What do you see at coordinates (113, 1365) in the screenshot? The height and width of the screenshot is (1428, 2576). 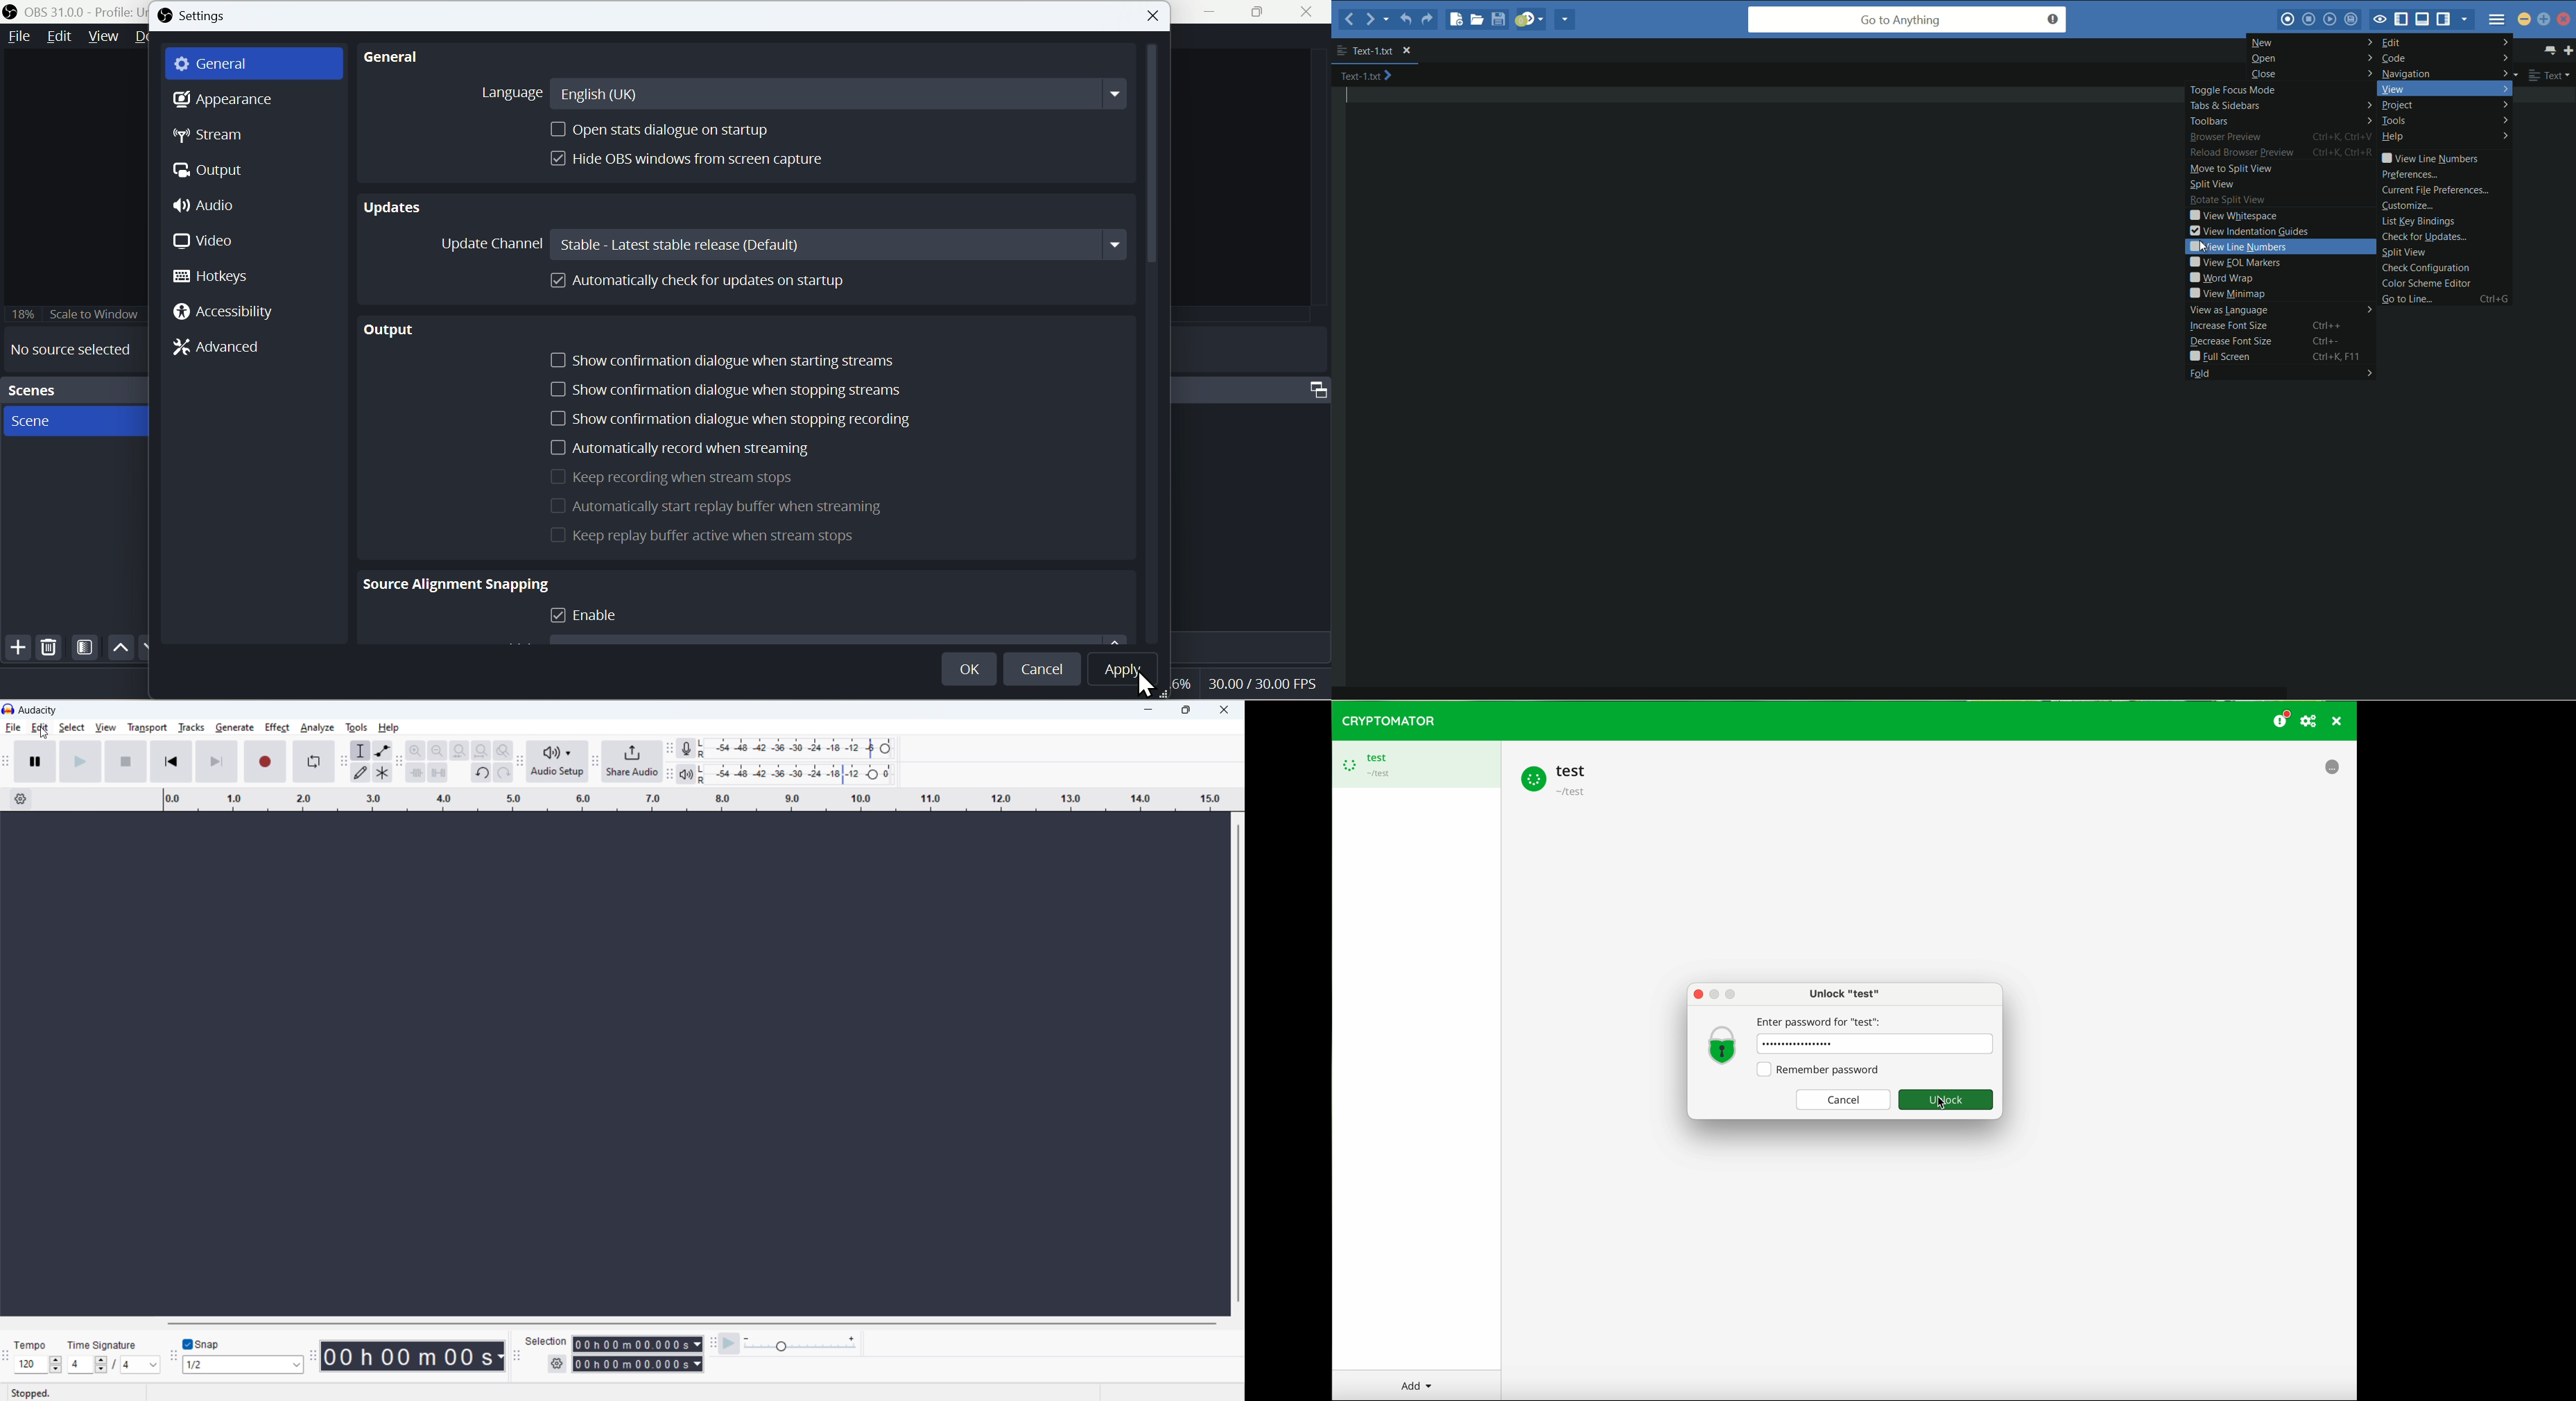 I see `set time signature` at bounding box center [113, 1365].